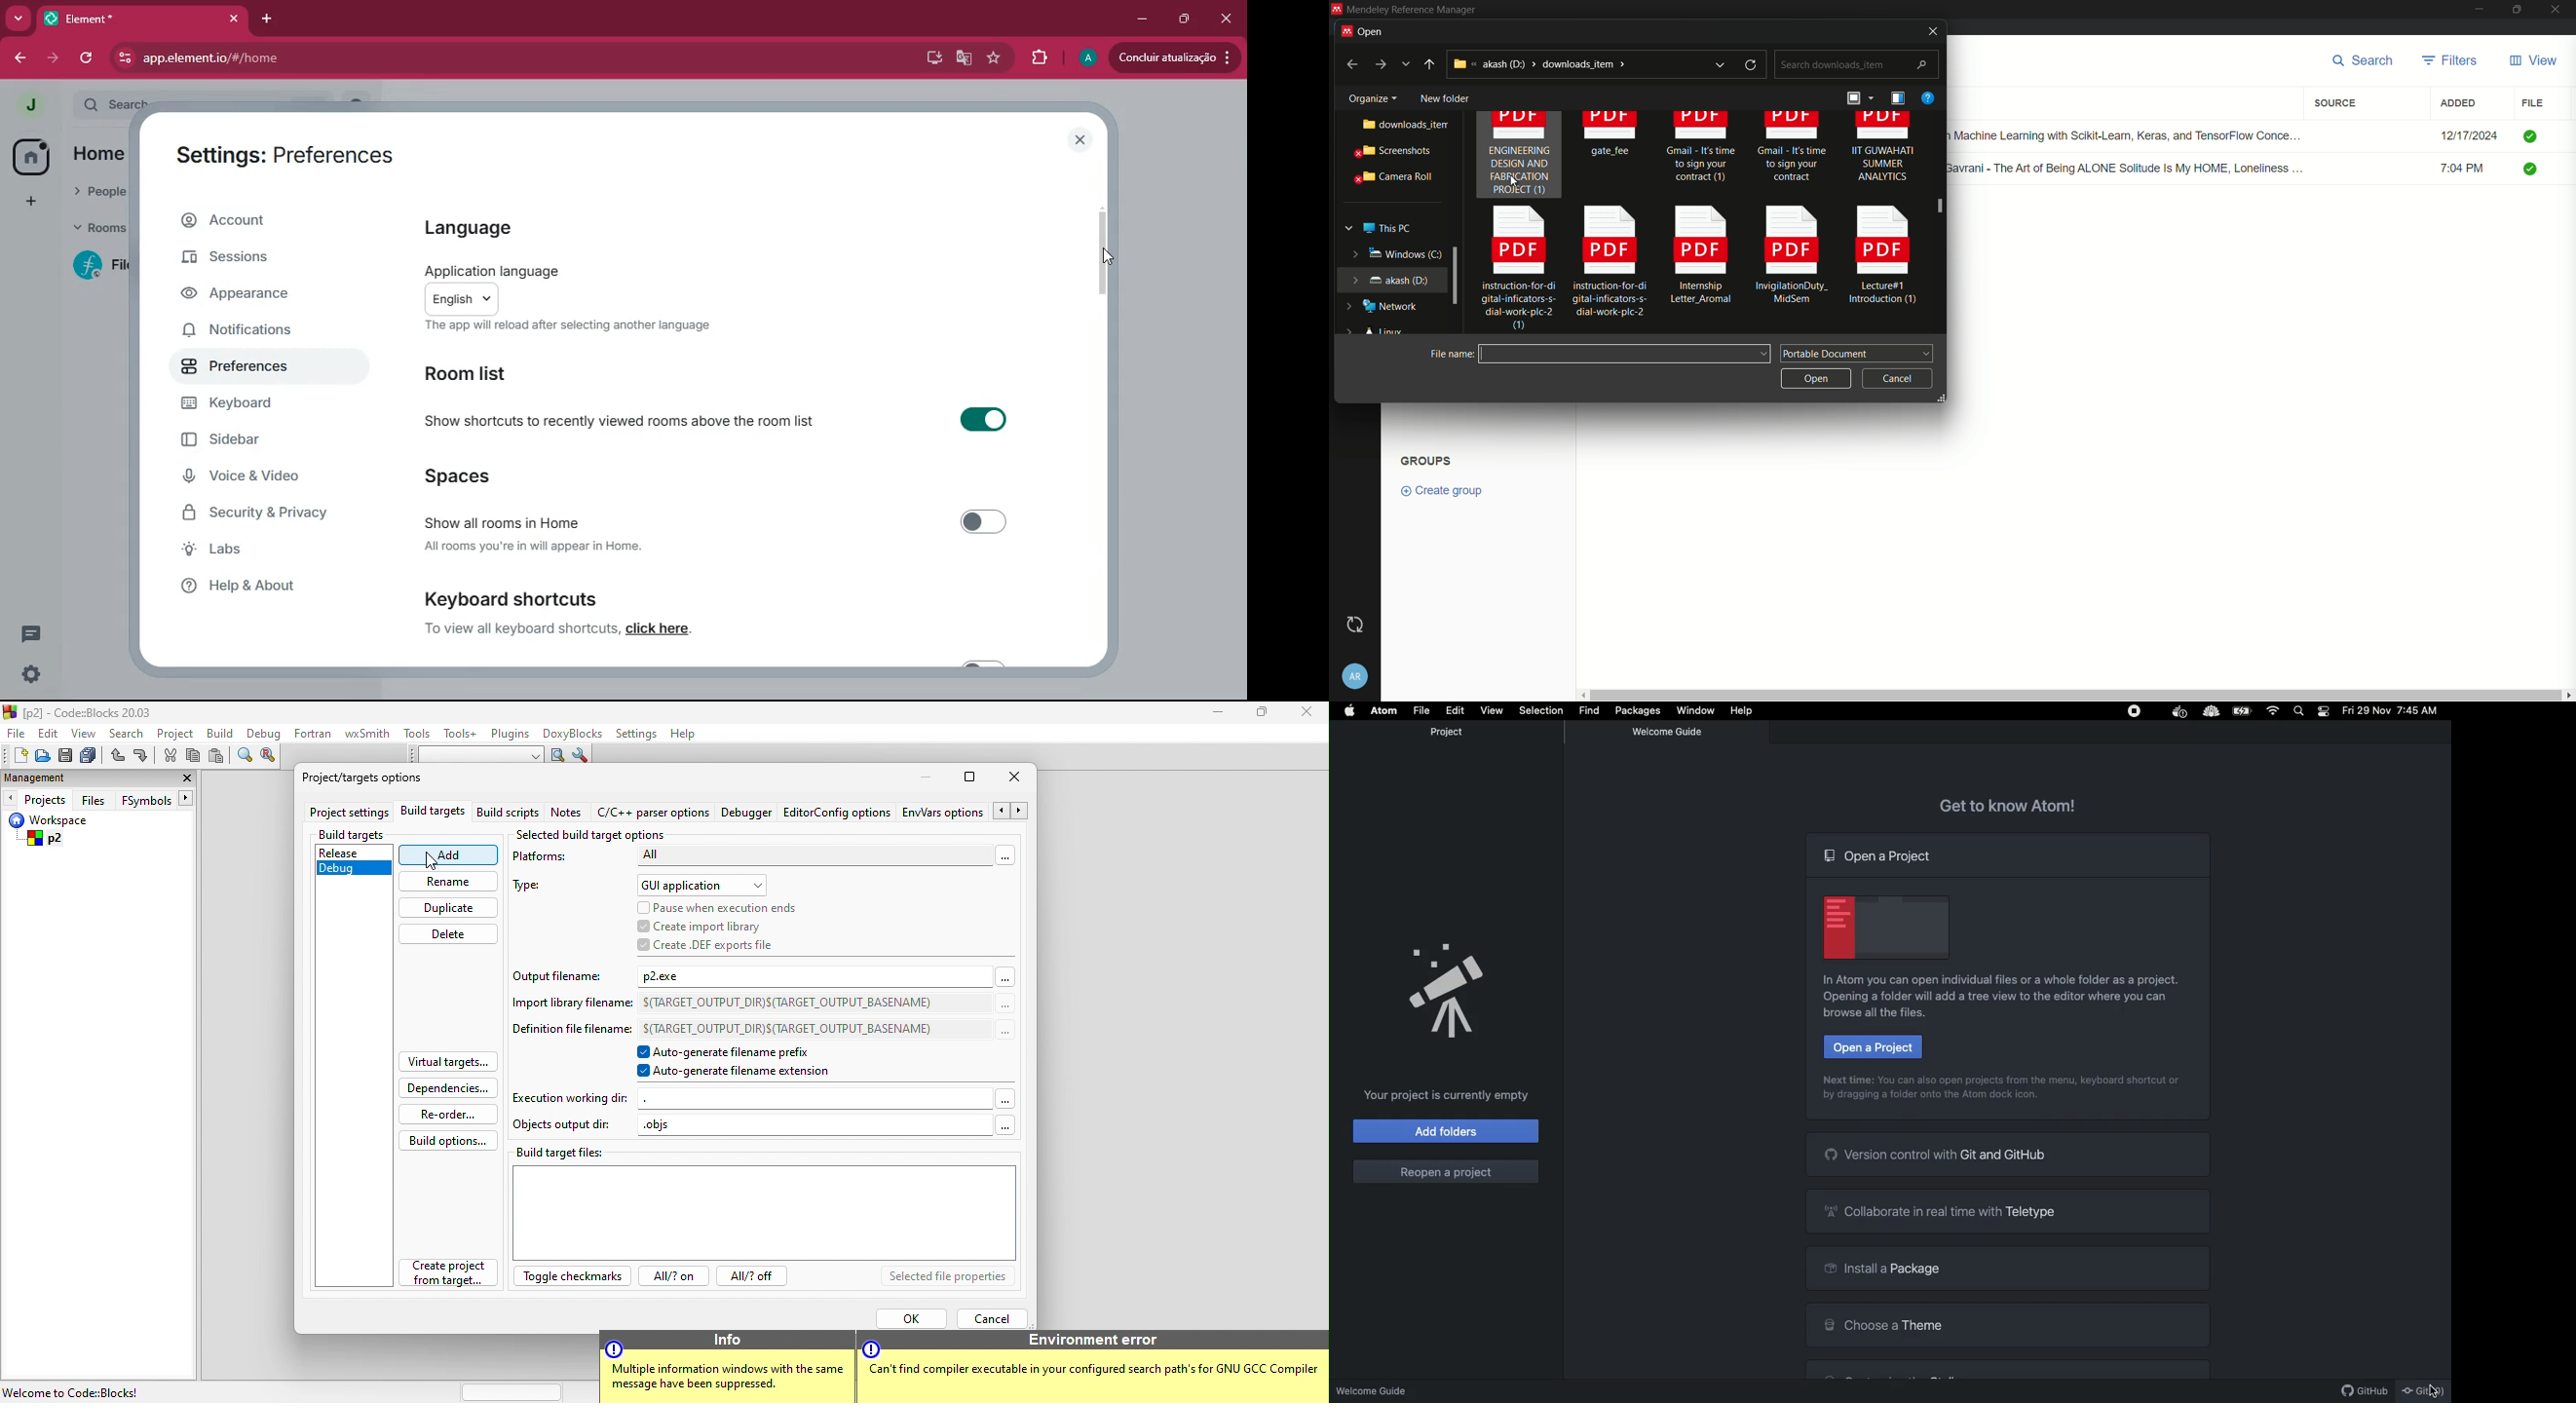 Image resolution: width=2576 pixels, height=1428 pixels. I want to click on conduir atualizacao, so click(1174, 58).